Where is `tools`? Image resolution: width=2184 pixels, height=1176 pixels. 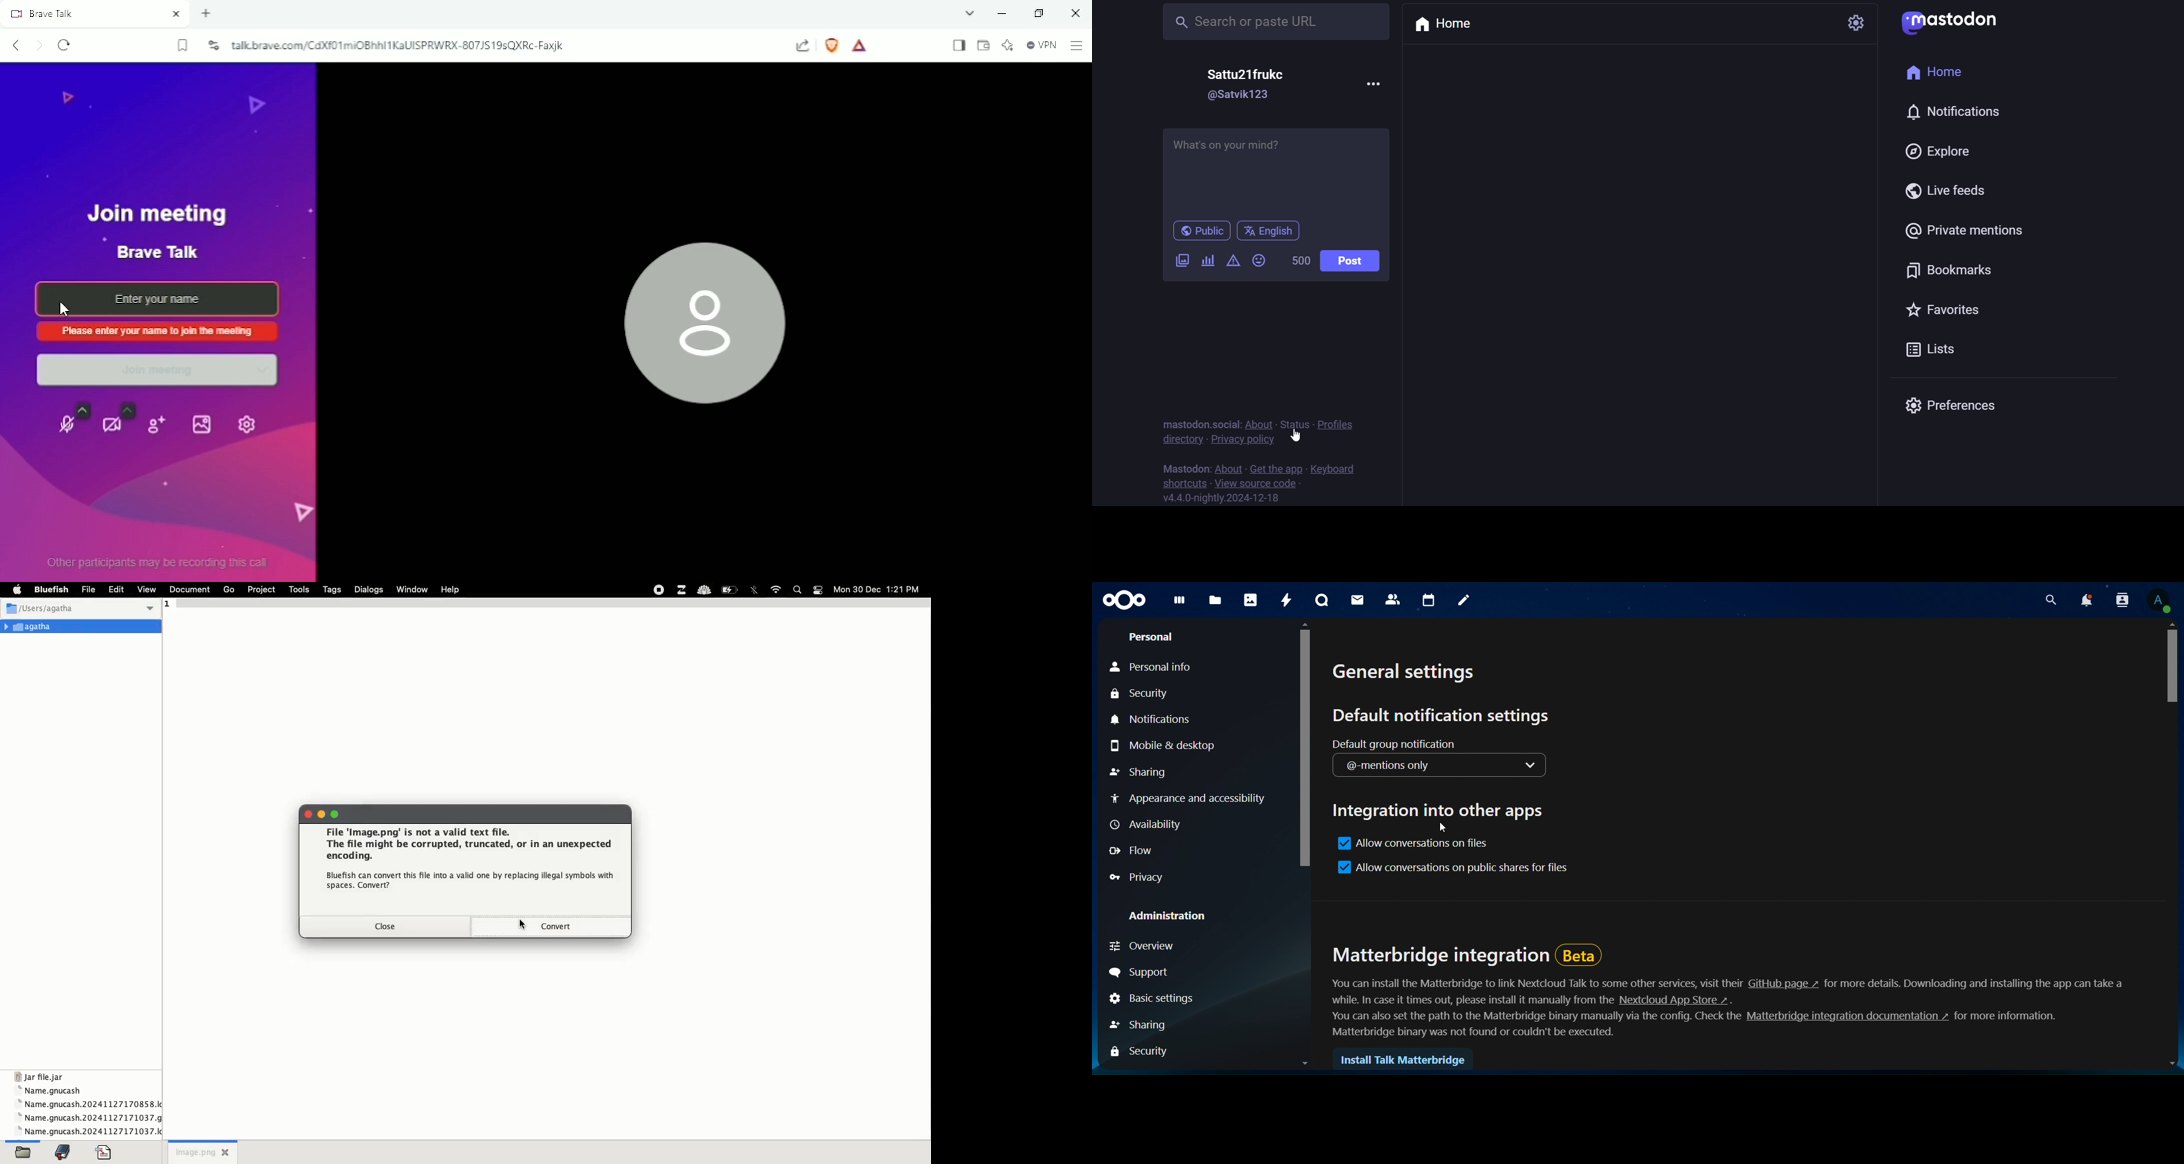 tools is located at coordinates (301, 589).